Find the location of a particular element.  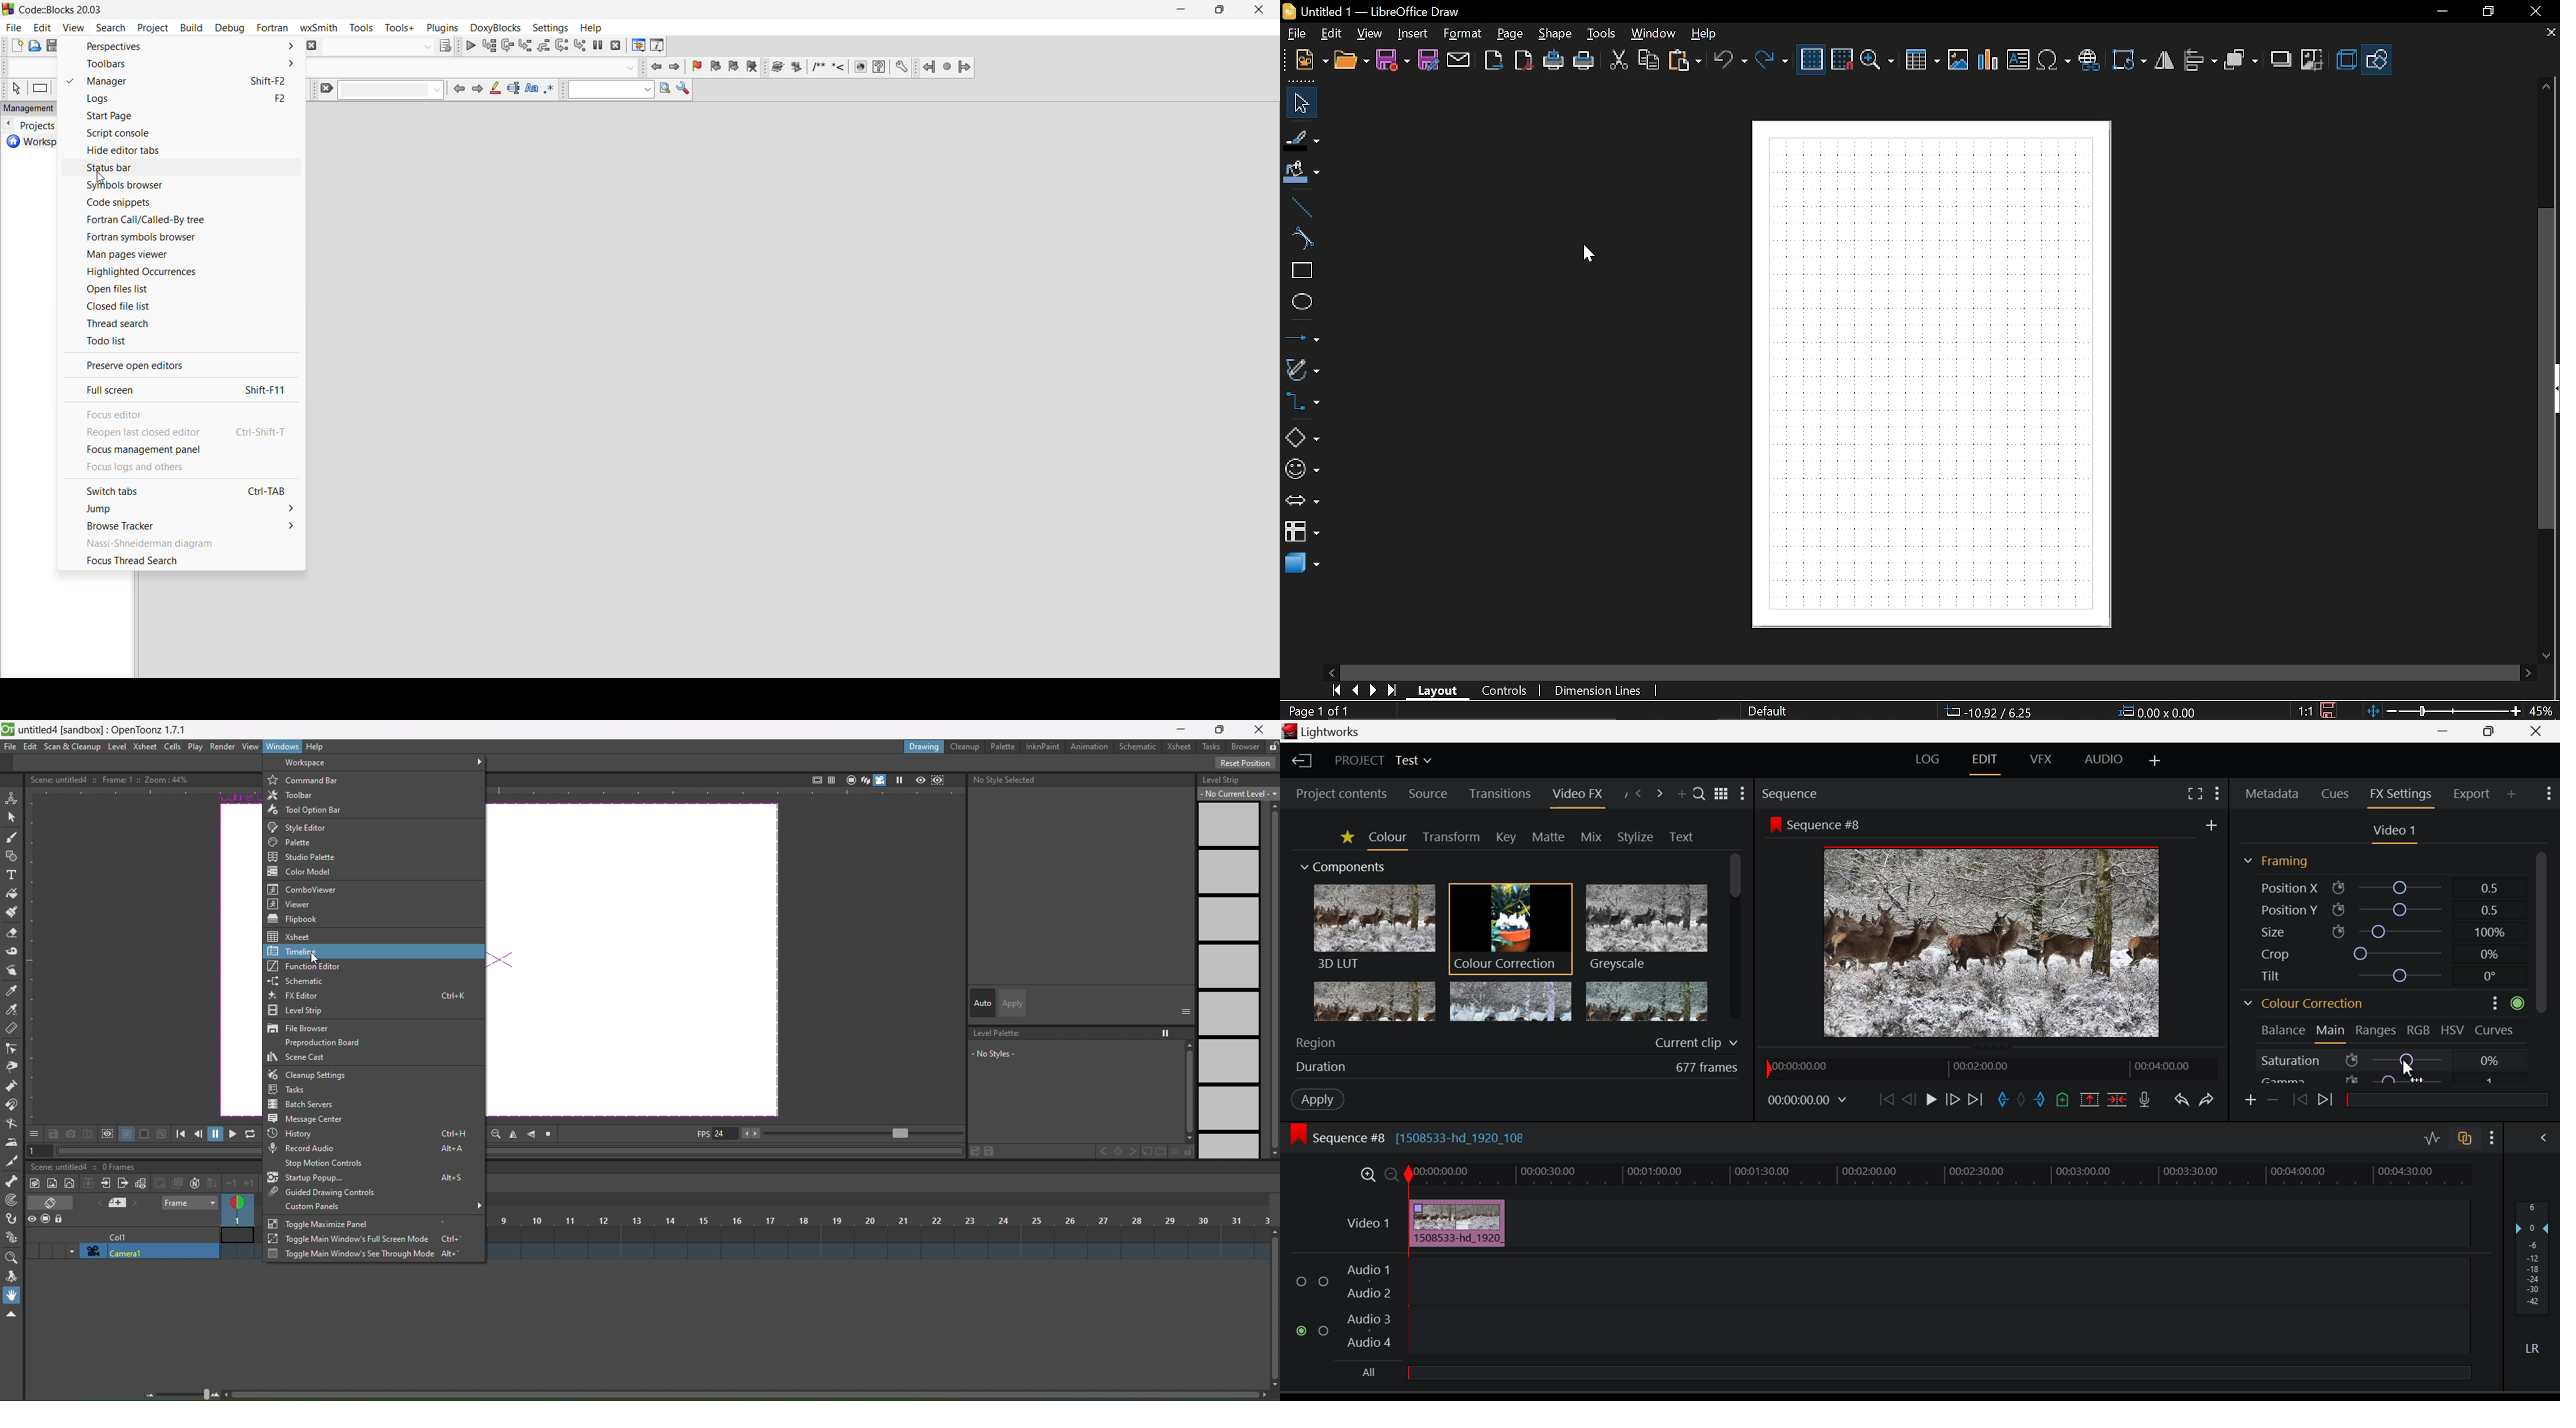

move left is located at coordinates (1331, 672).